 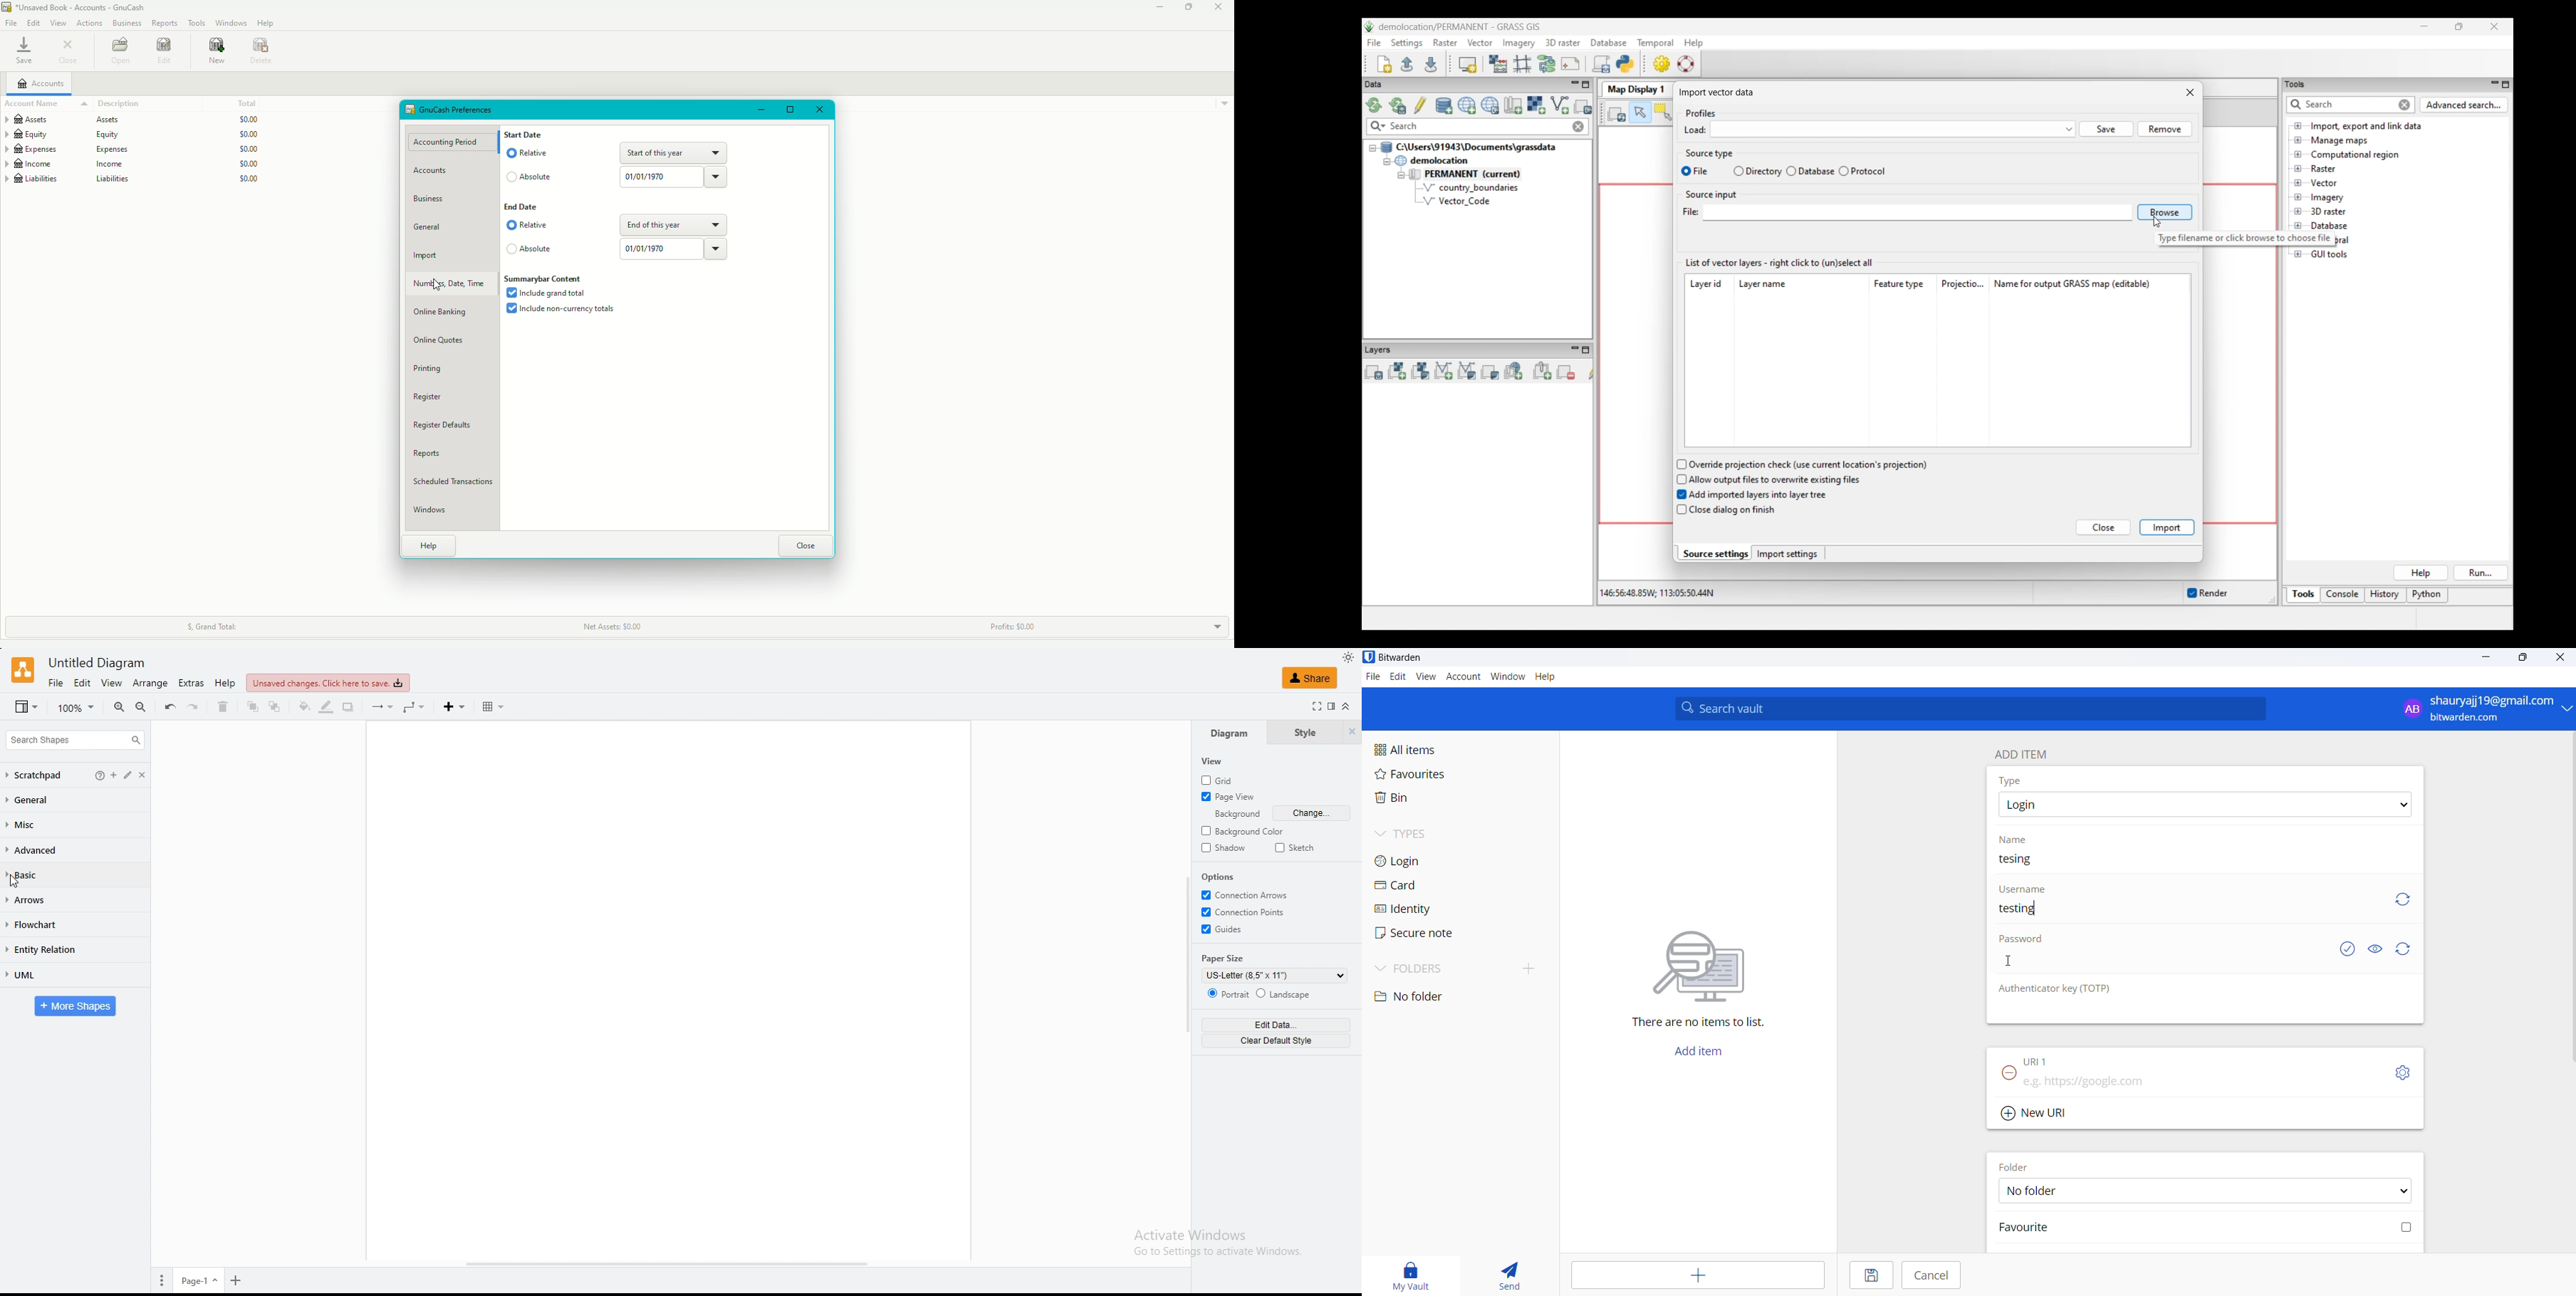 I want to click on arrows, so click(x=38, y=900).